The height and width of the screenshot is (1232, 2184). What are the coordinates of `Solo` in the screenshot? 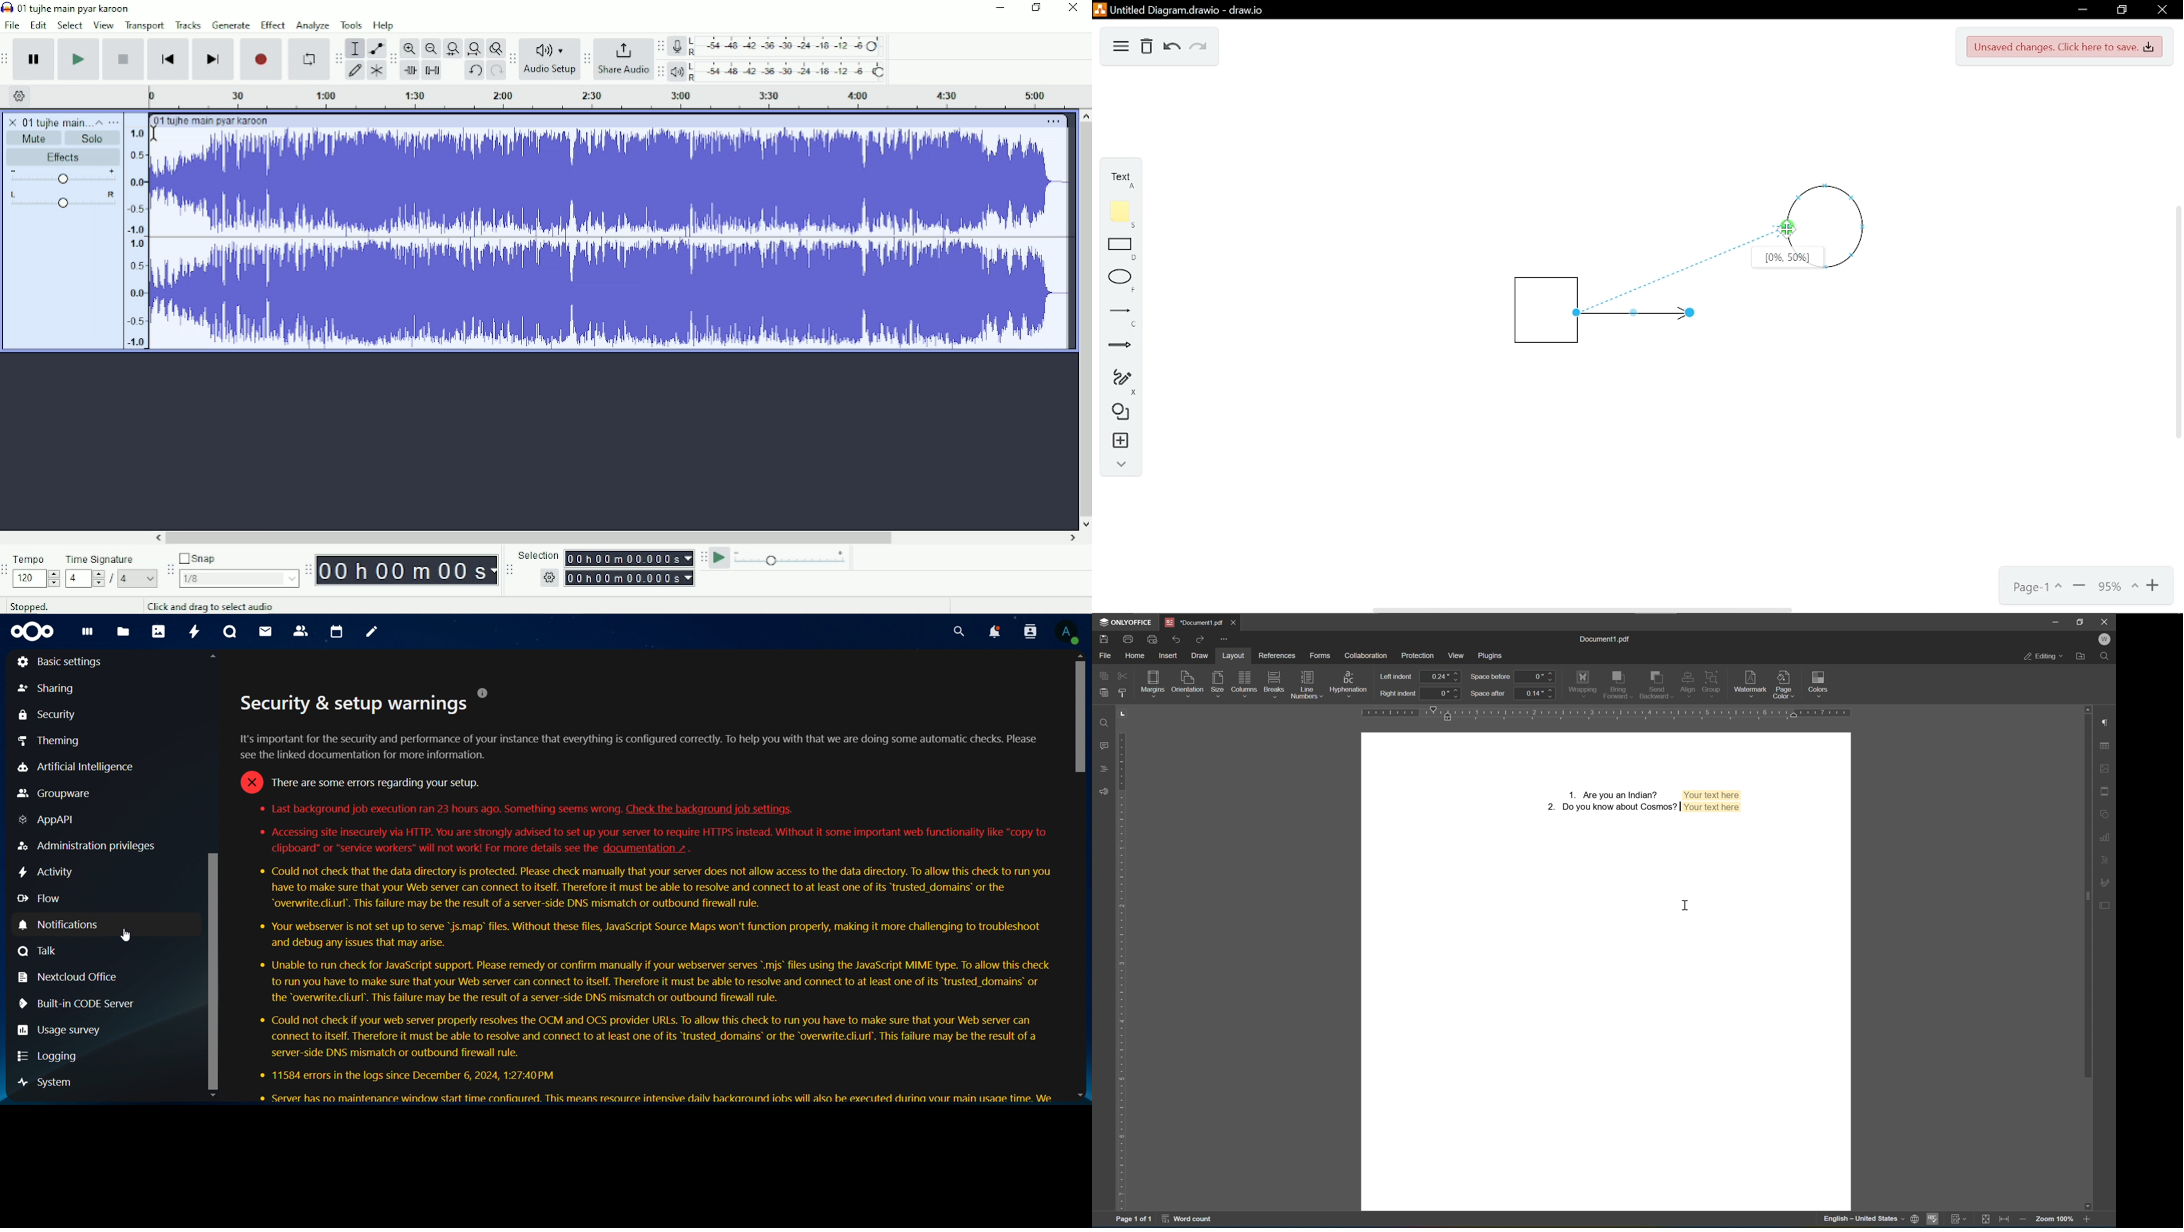 It's located at (94, 139).